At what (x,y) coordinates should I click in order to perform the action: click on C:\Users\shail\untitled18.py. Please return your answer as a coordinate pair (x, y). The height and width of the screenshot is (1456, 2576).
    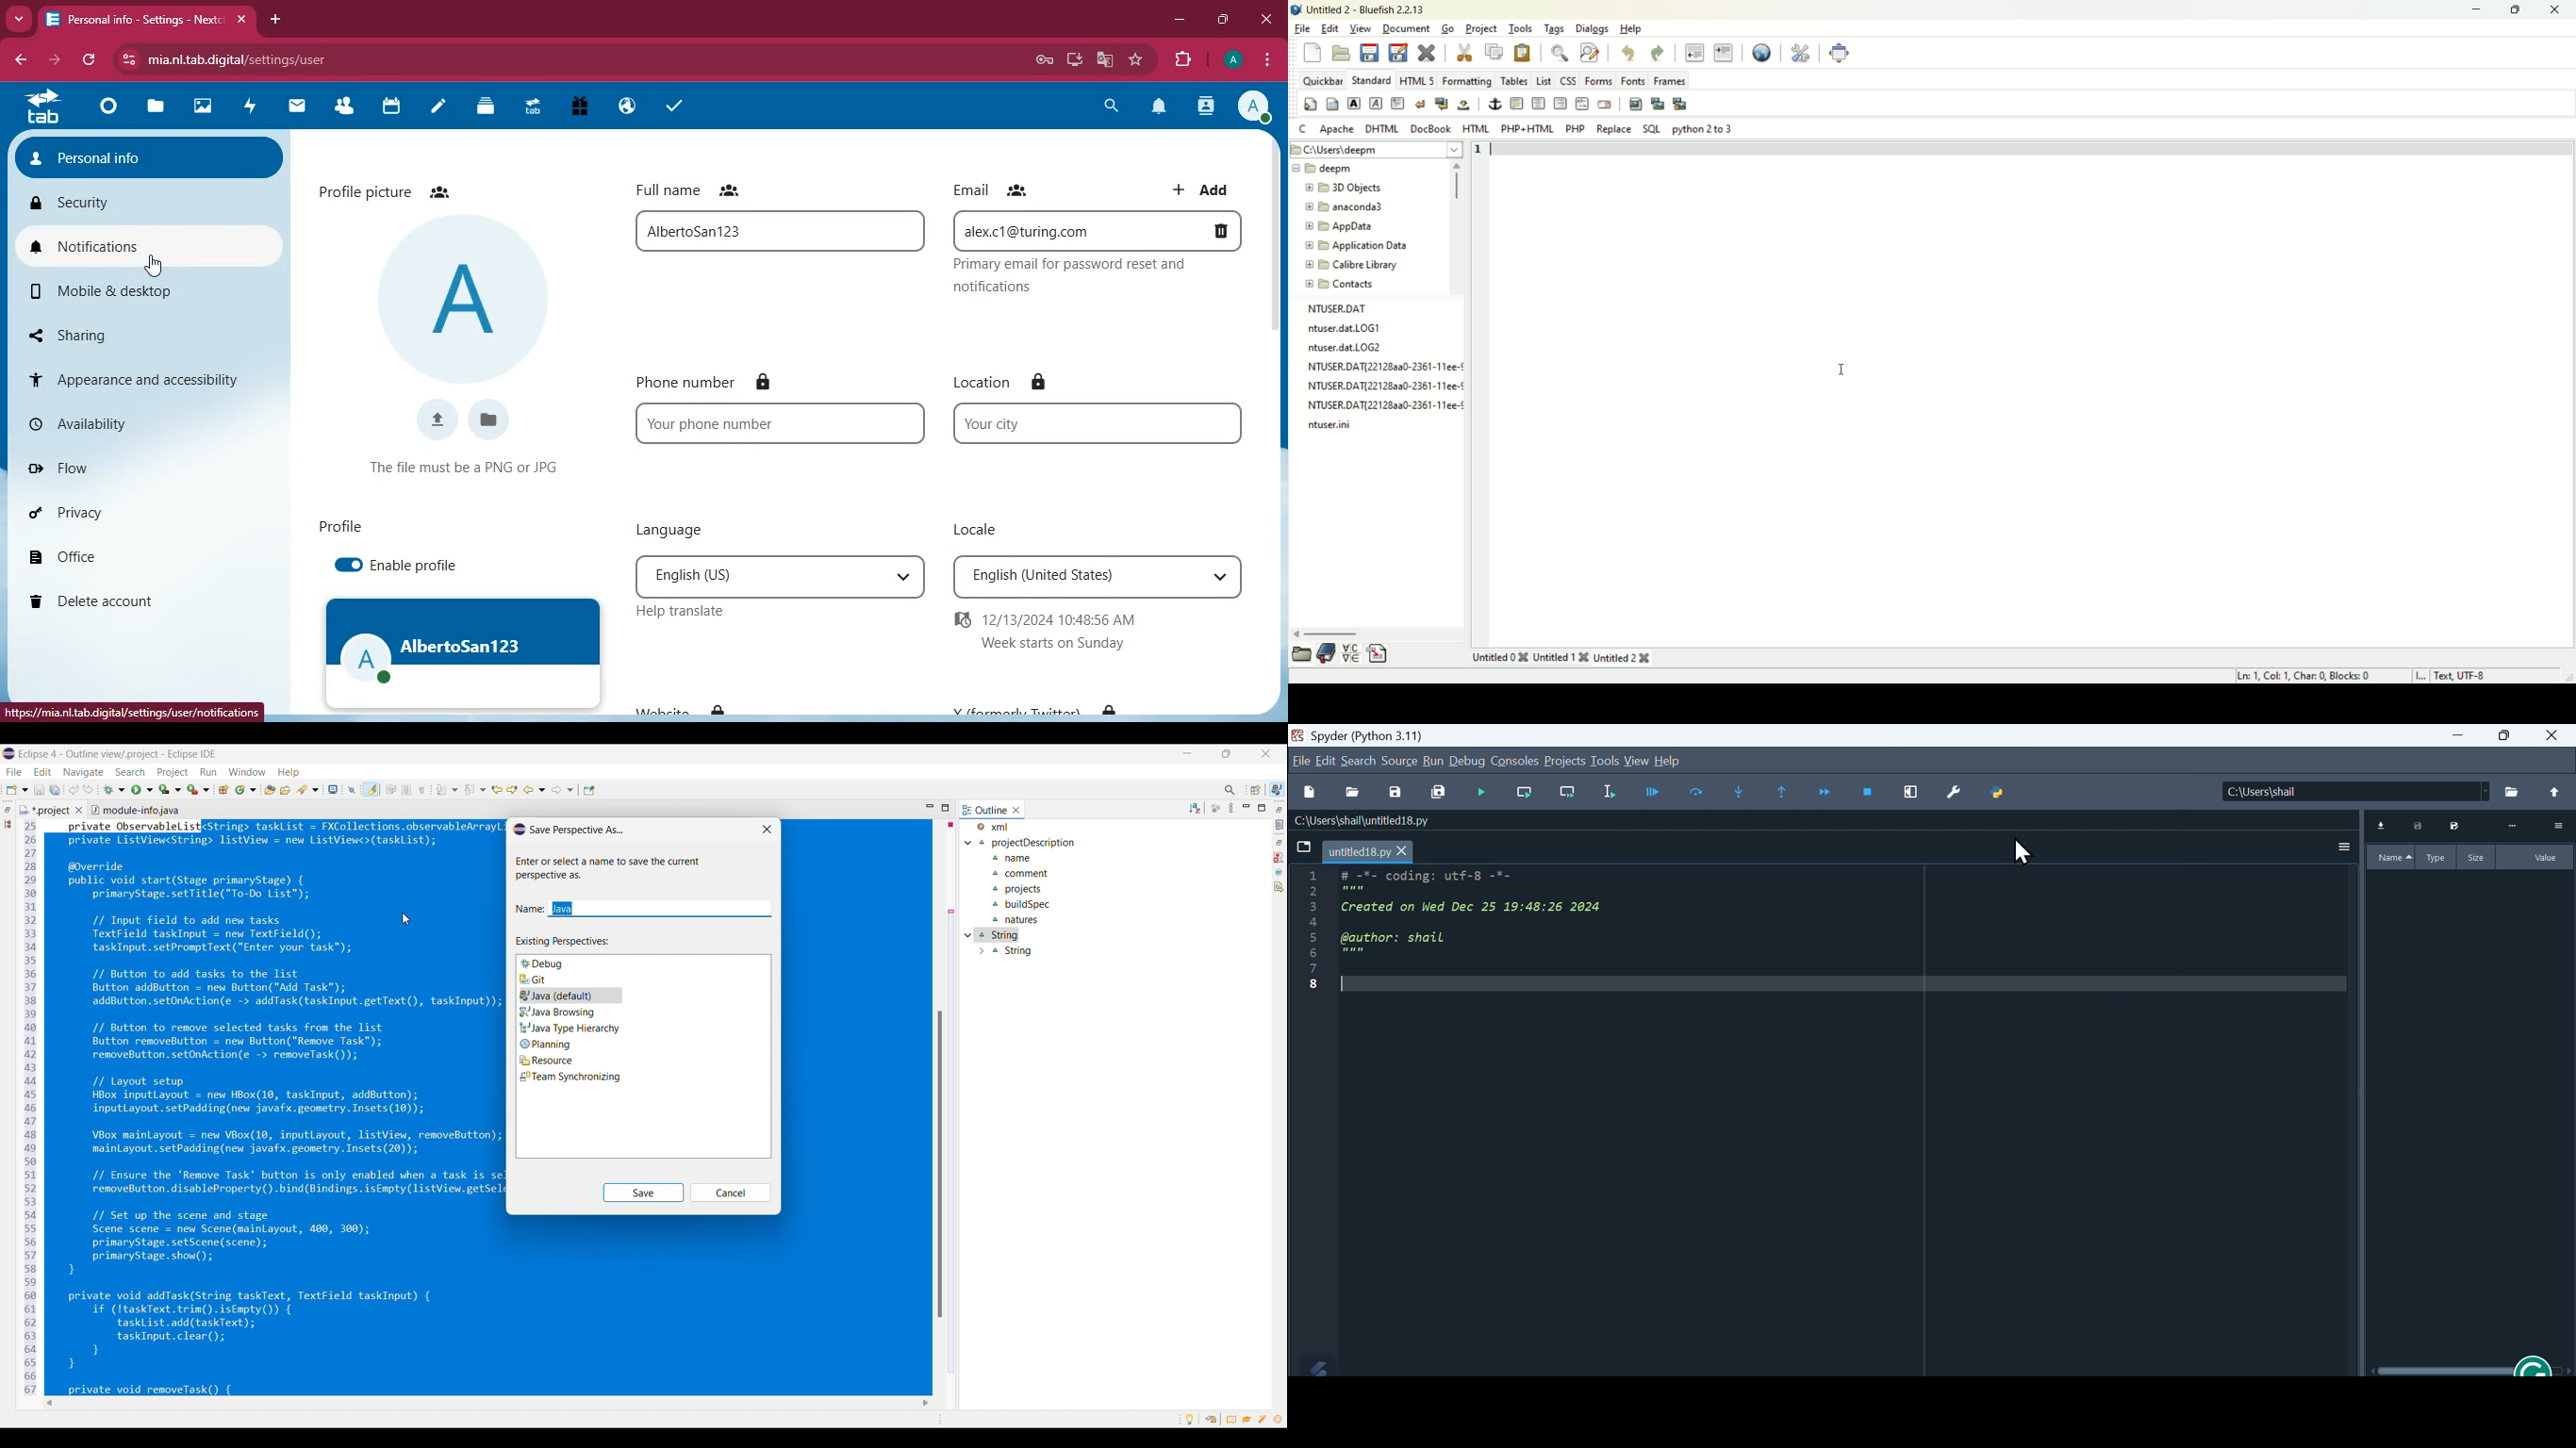
    Looking at the image, I should click on (1364, 821).